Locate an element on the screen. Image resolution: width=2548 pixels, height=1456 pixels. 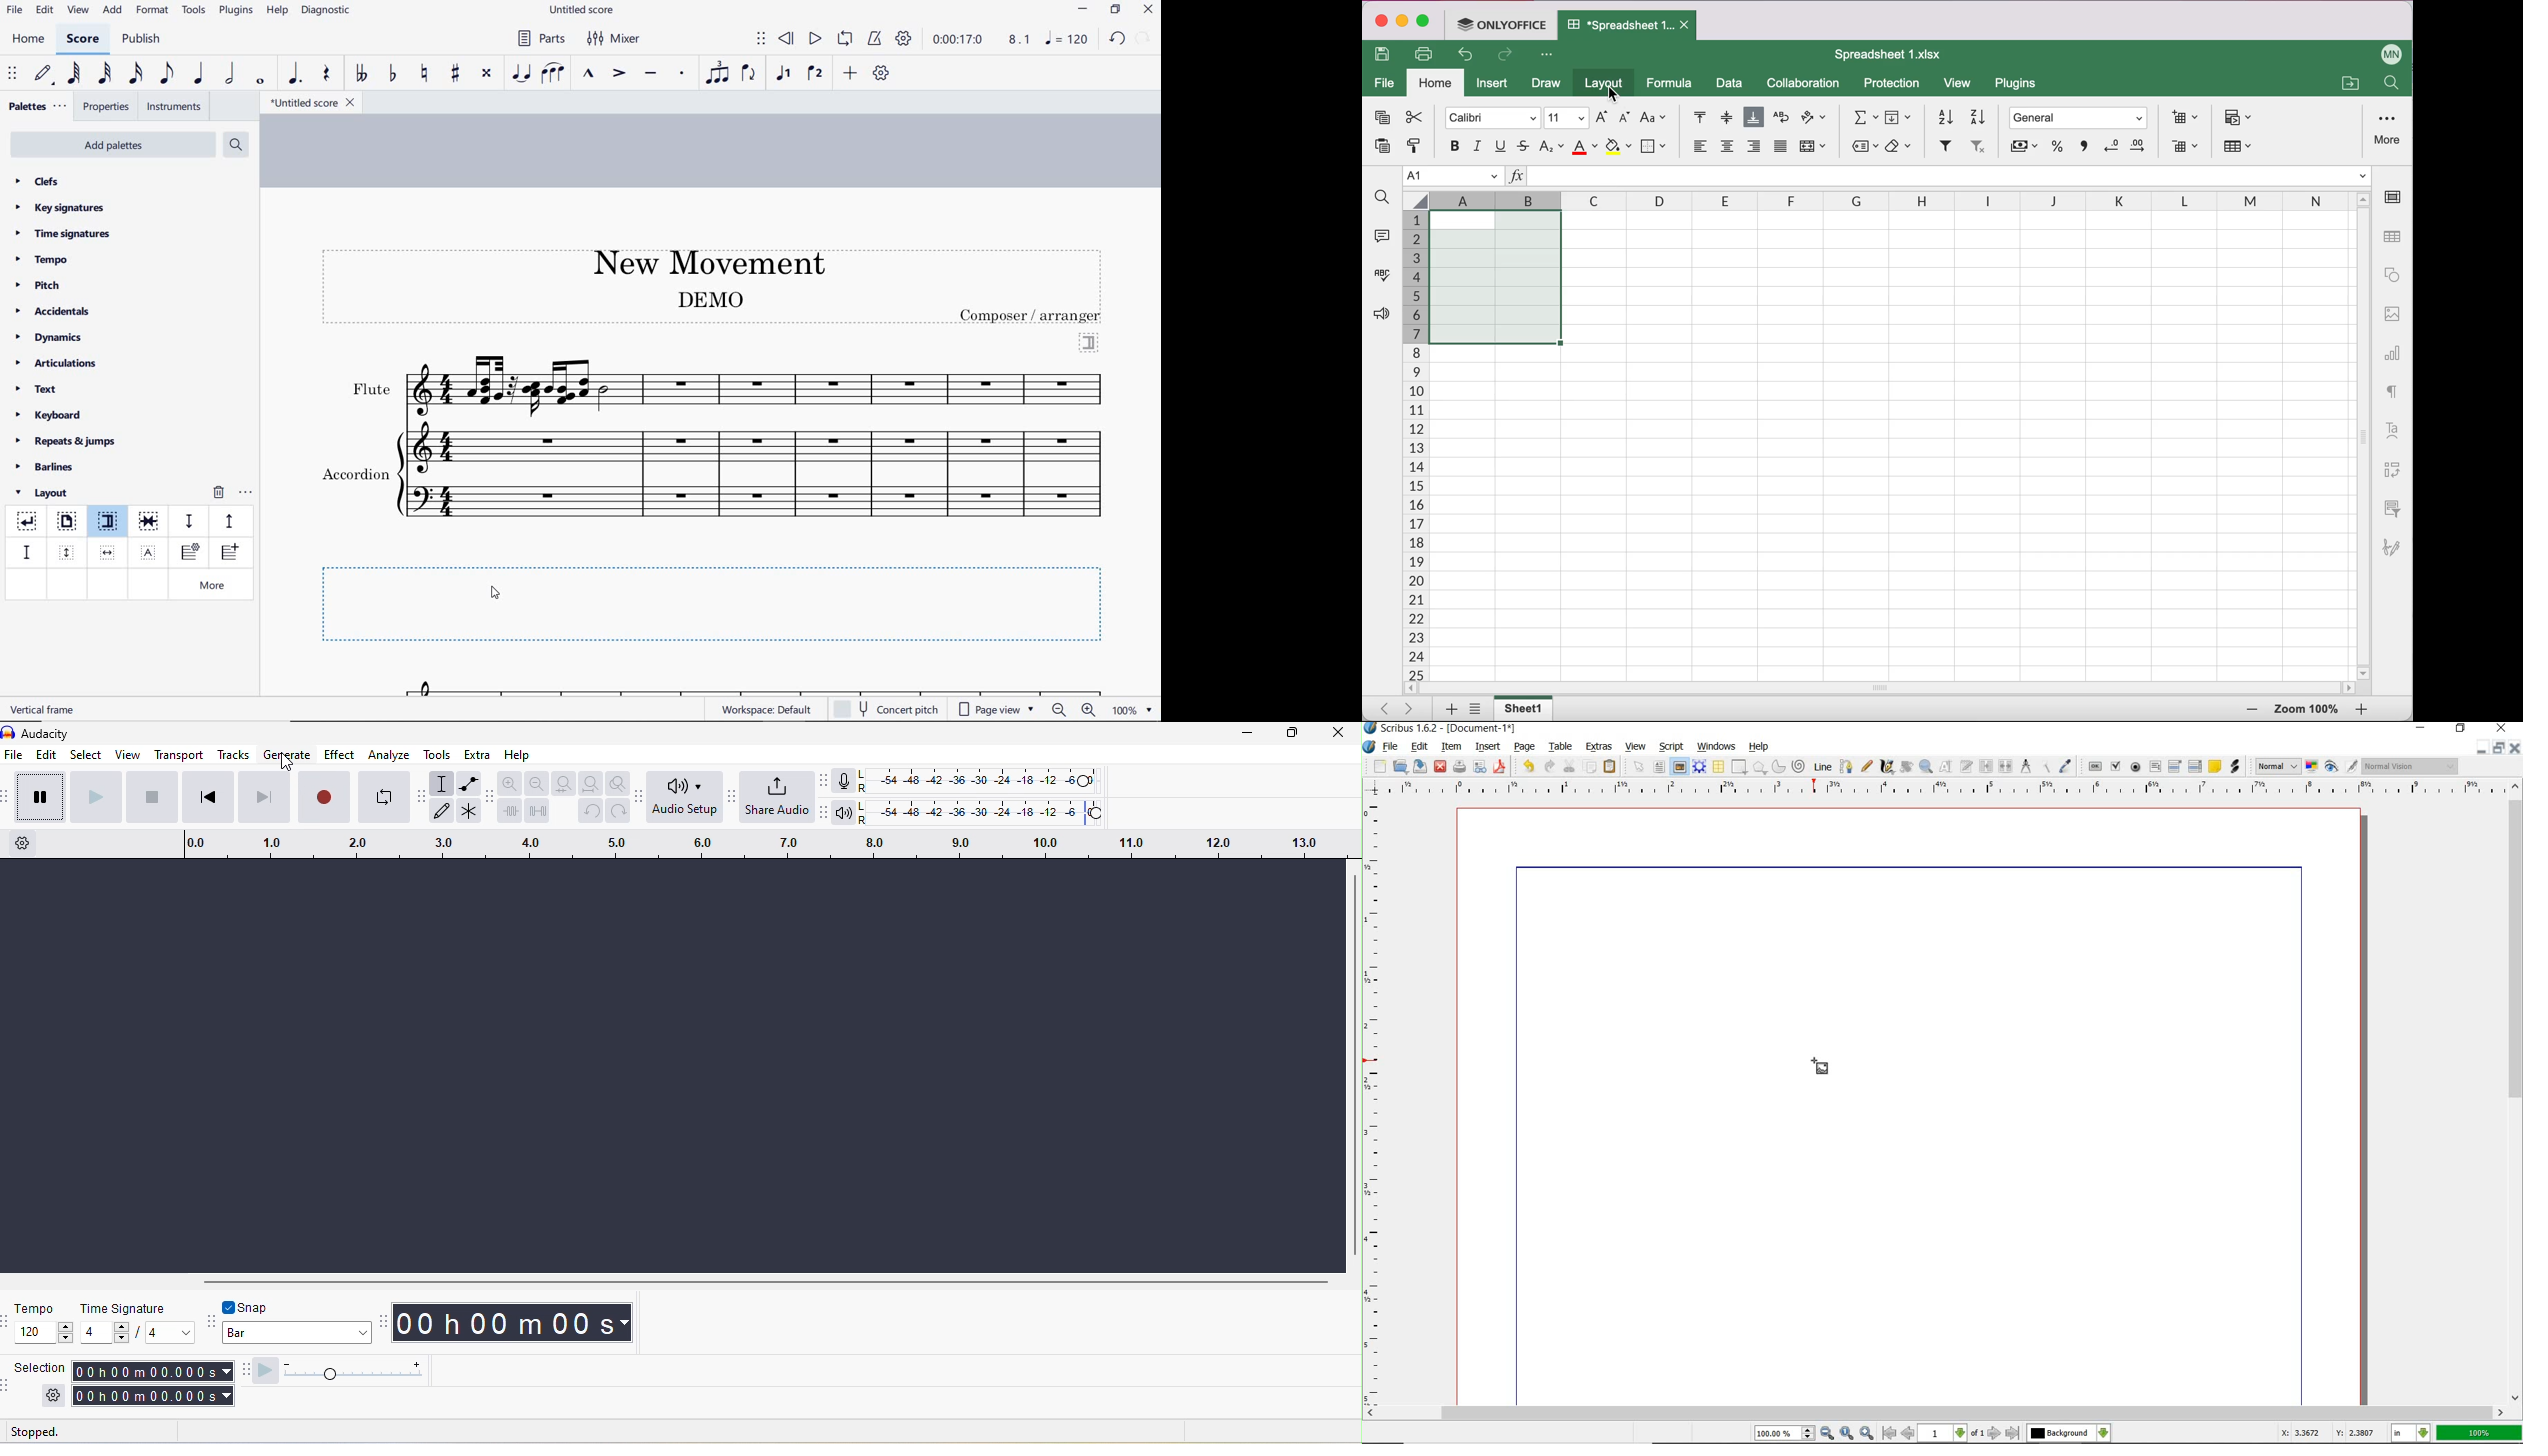
play is located at coordinates (98, 798).